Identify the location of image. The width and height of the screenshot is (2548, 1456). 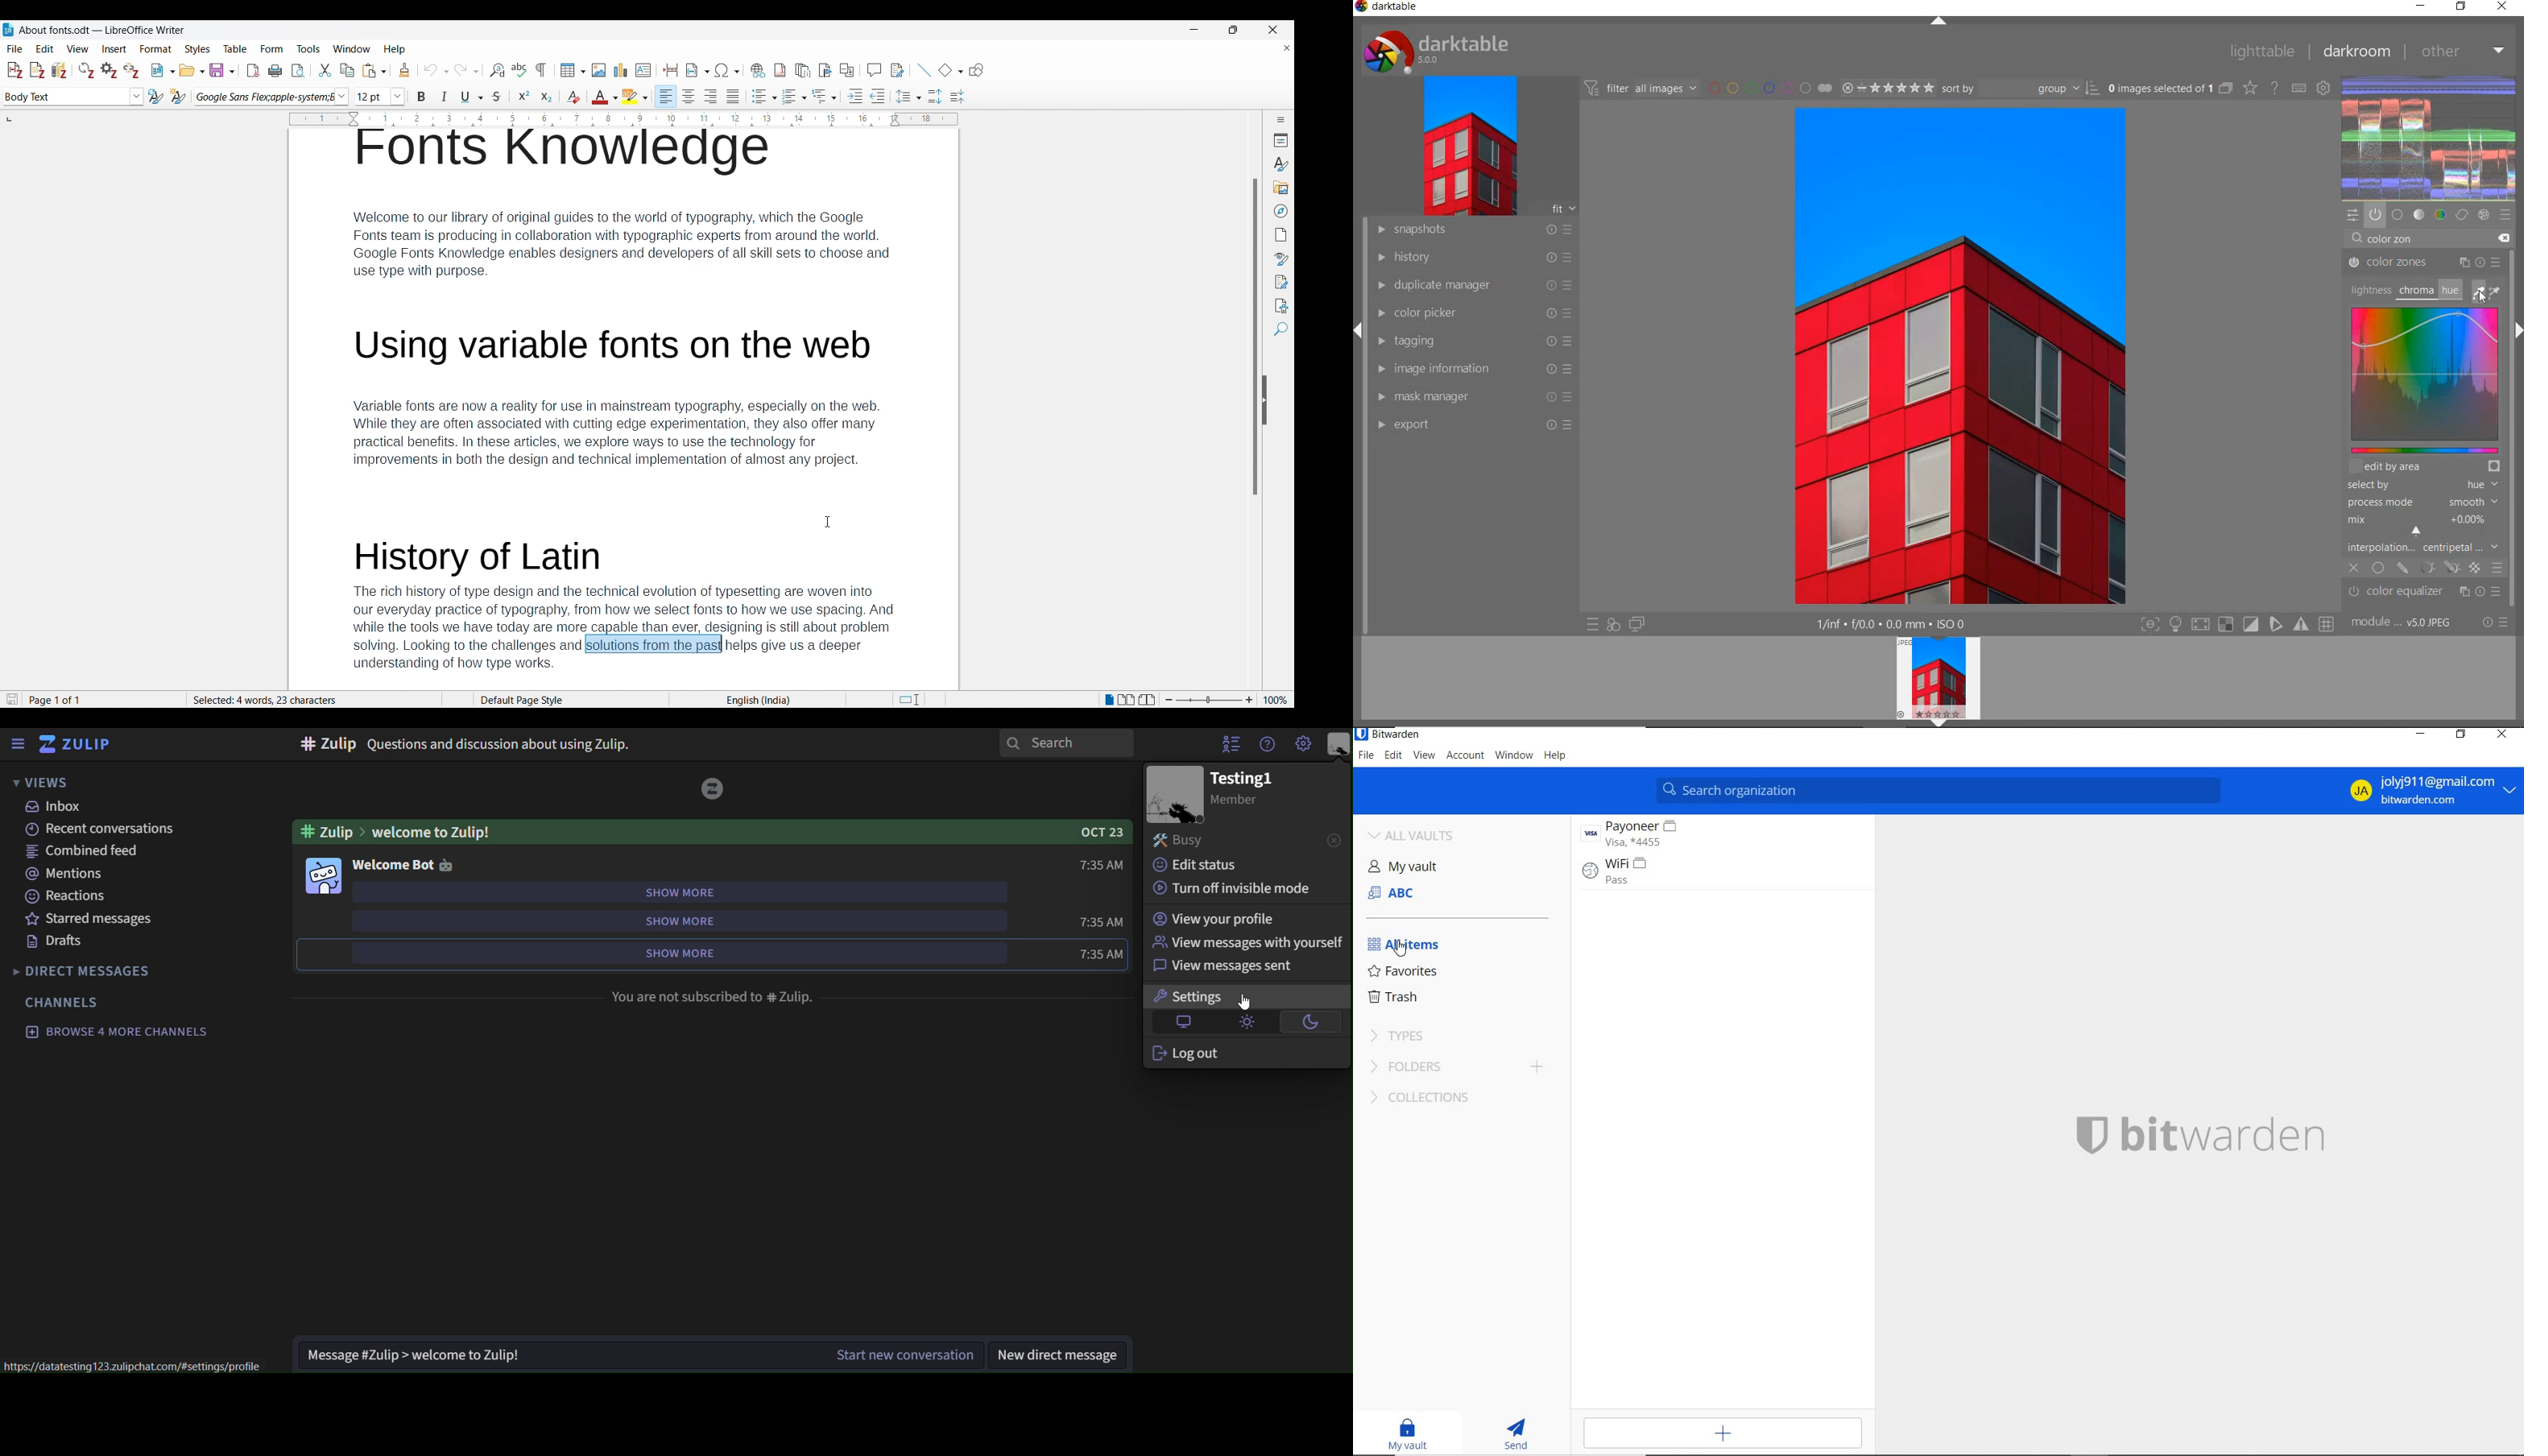
(326, 875).